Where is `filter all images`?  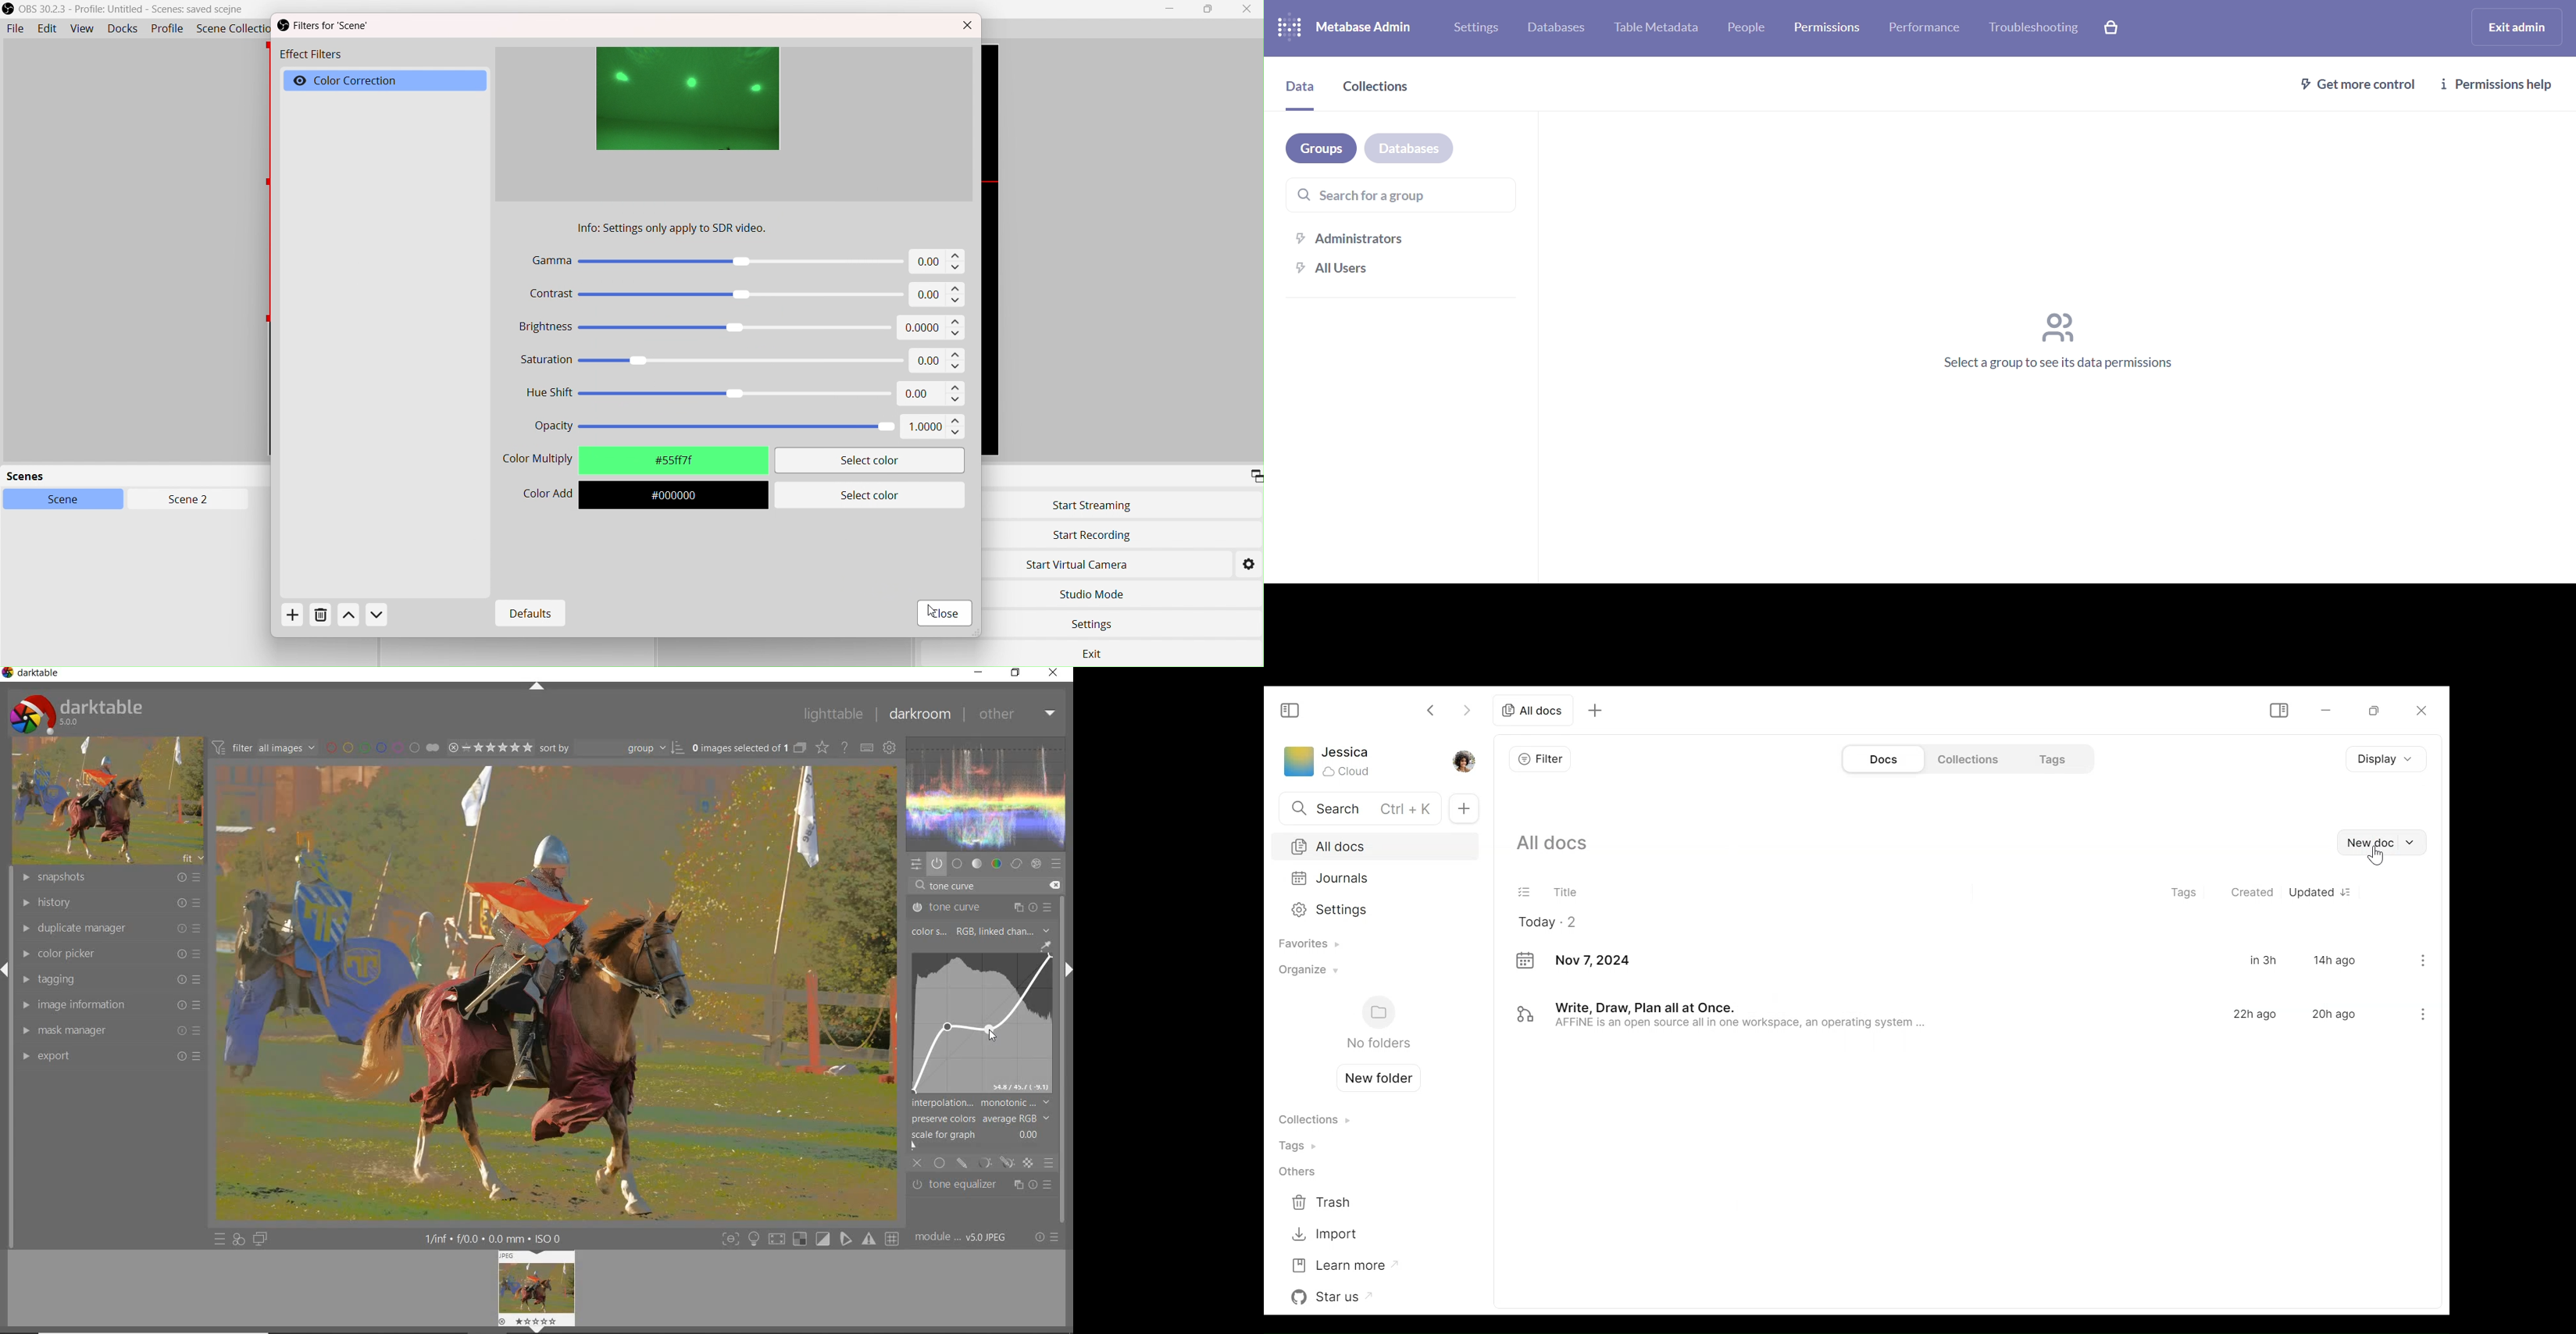
filter all images is located at coordinates (263, 748).